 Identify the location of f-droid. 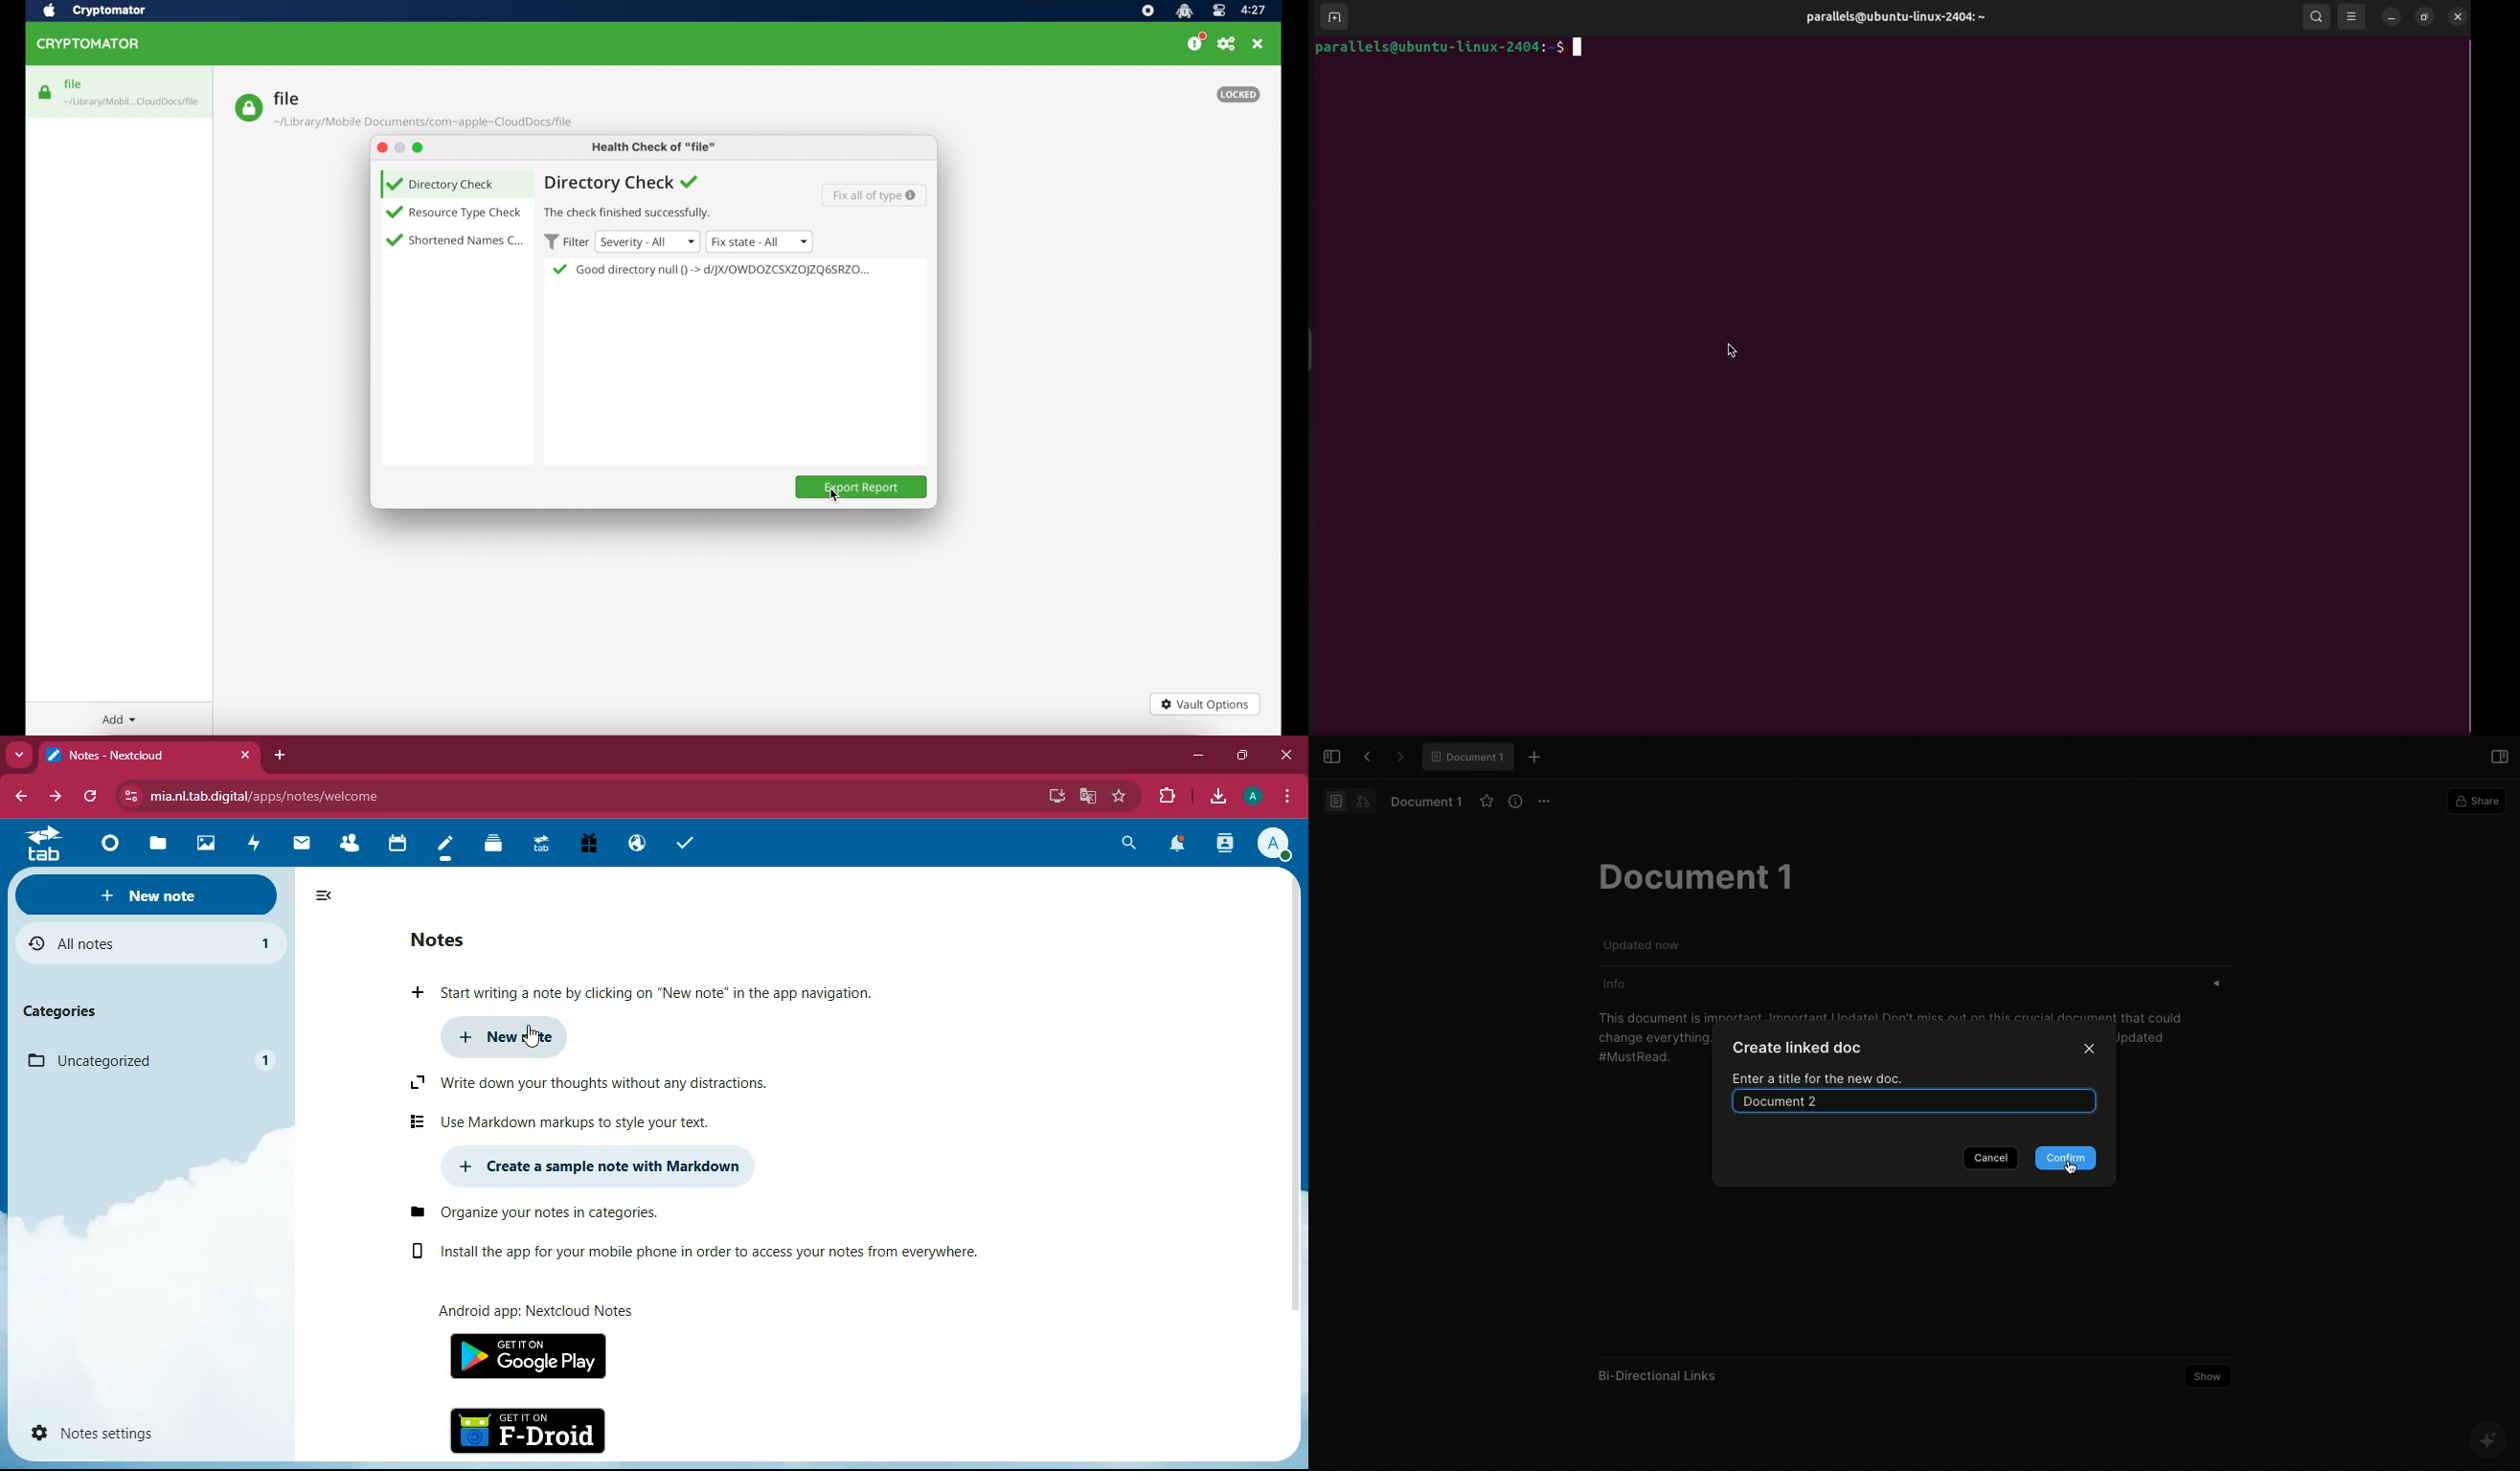
(528, 1430).